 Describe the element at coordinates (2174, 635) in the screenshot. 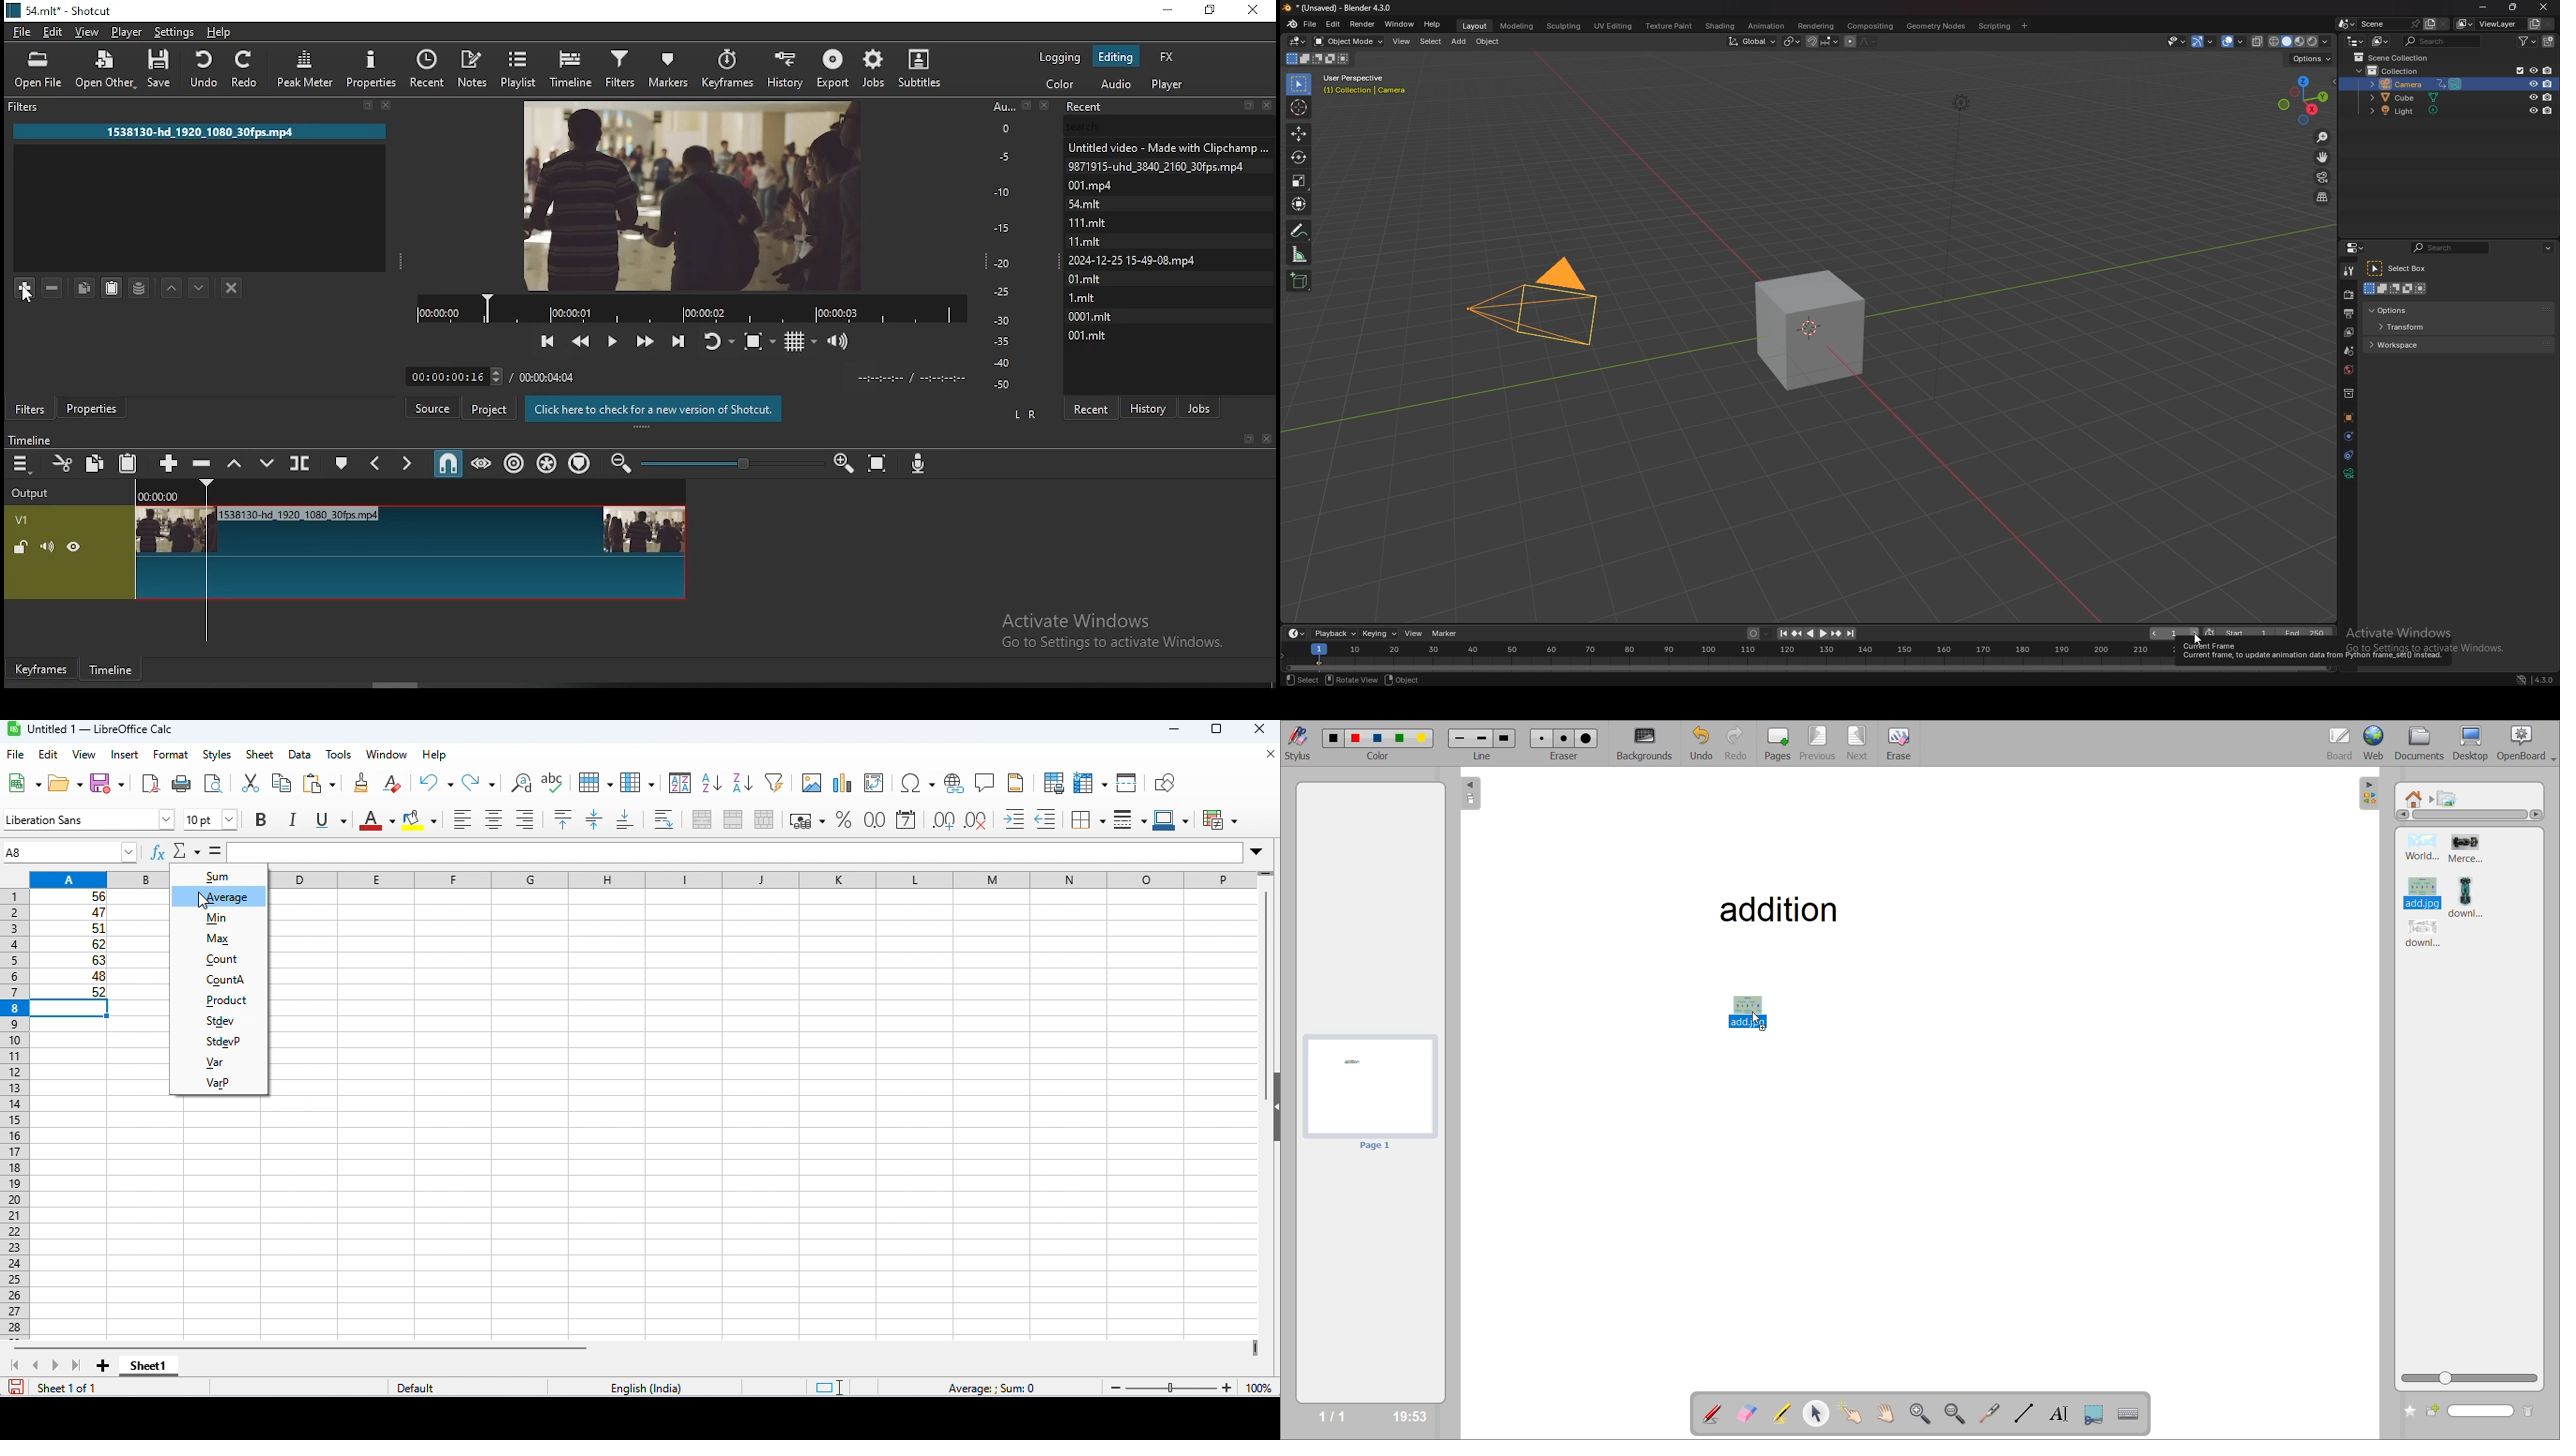

I see `current frame` at that location.